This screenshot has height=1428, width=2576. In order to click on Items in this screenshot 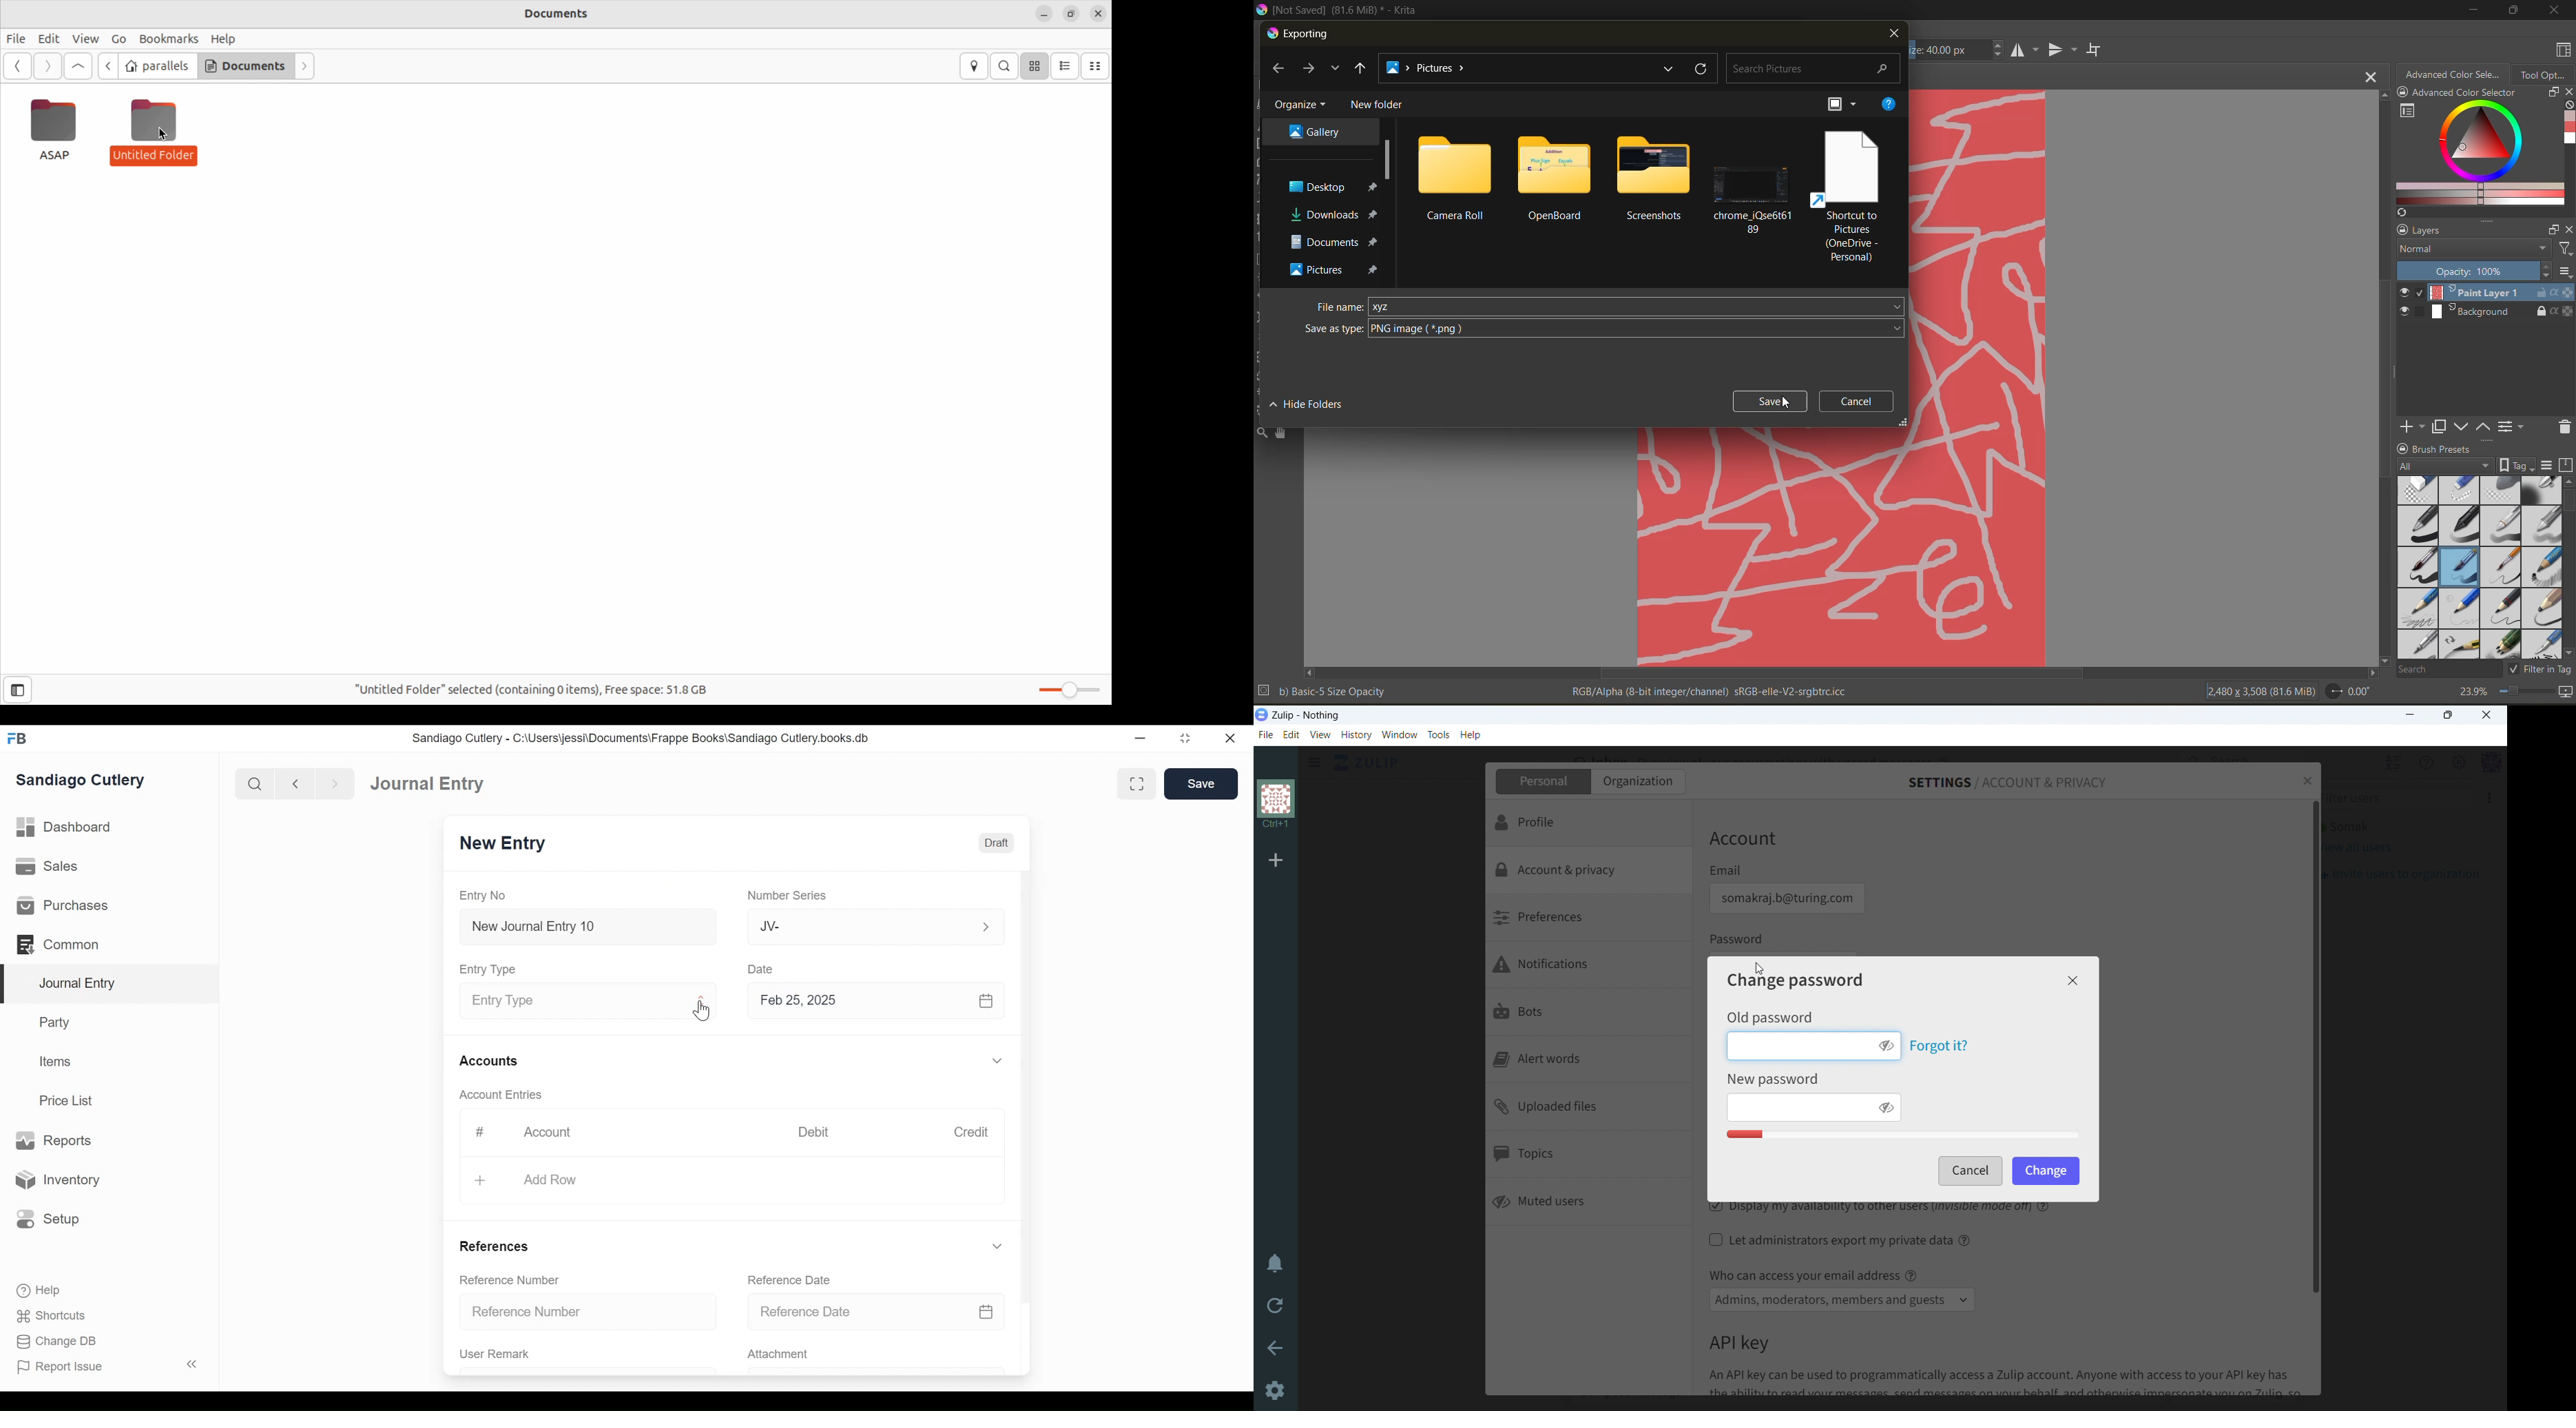, I will do `click(57, 1063)`.